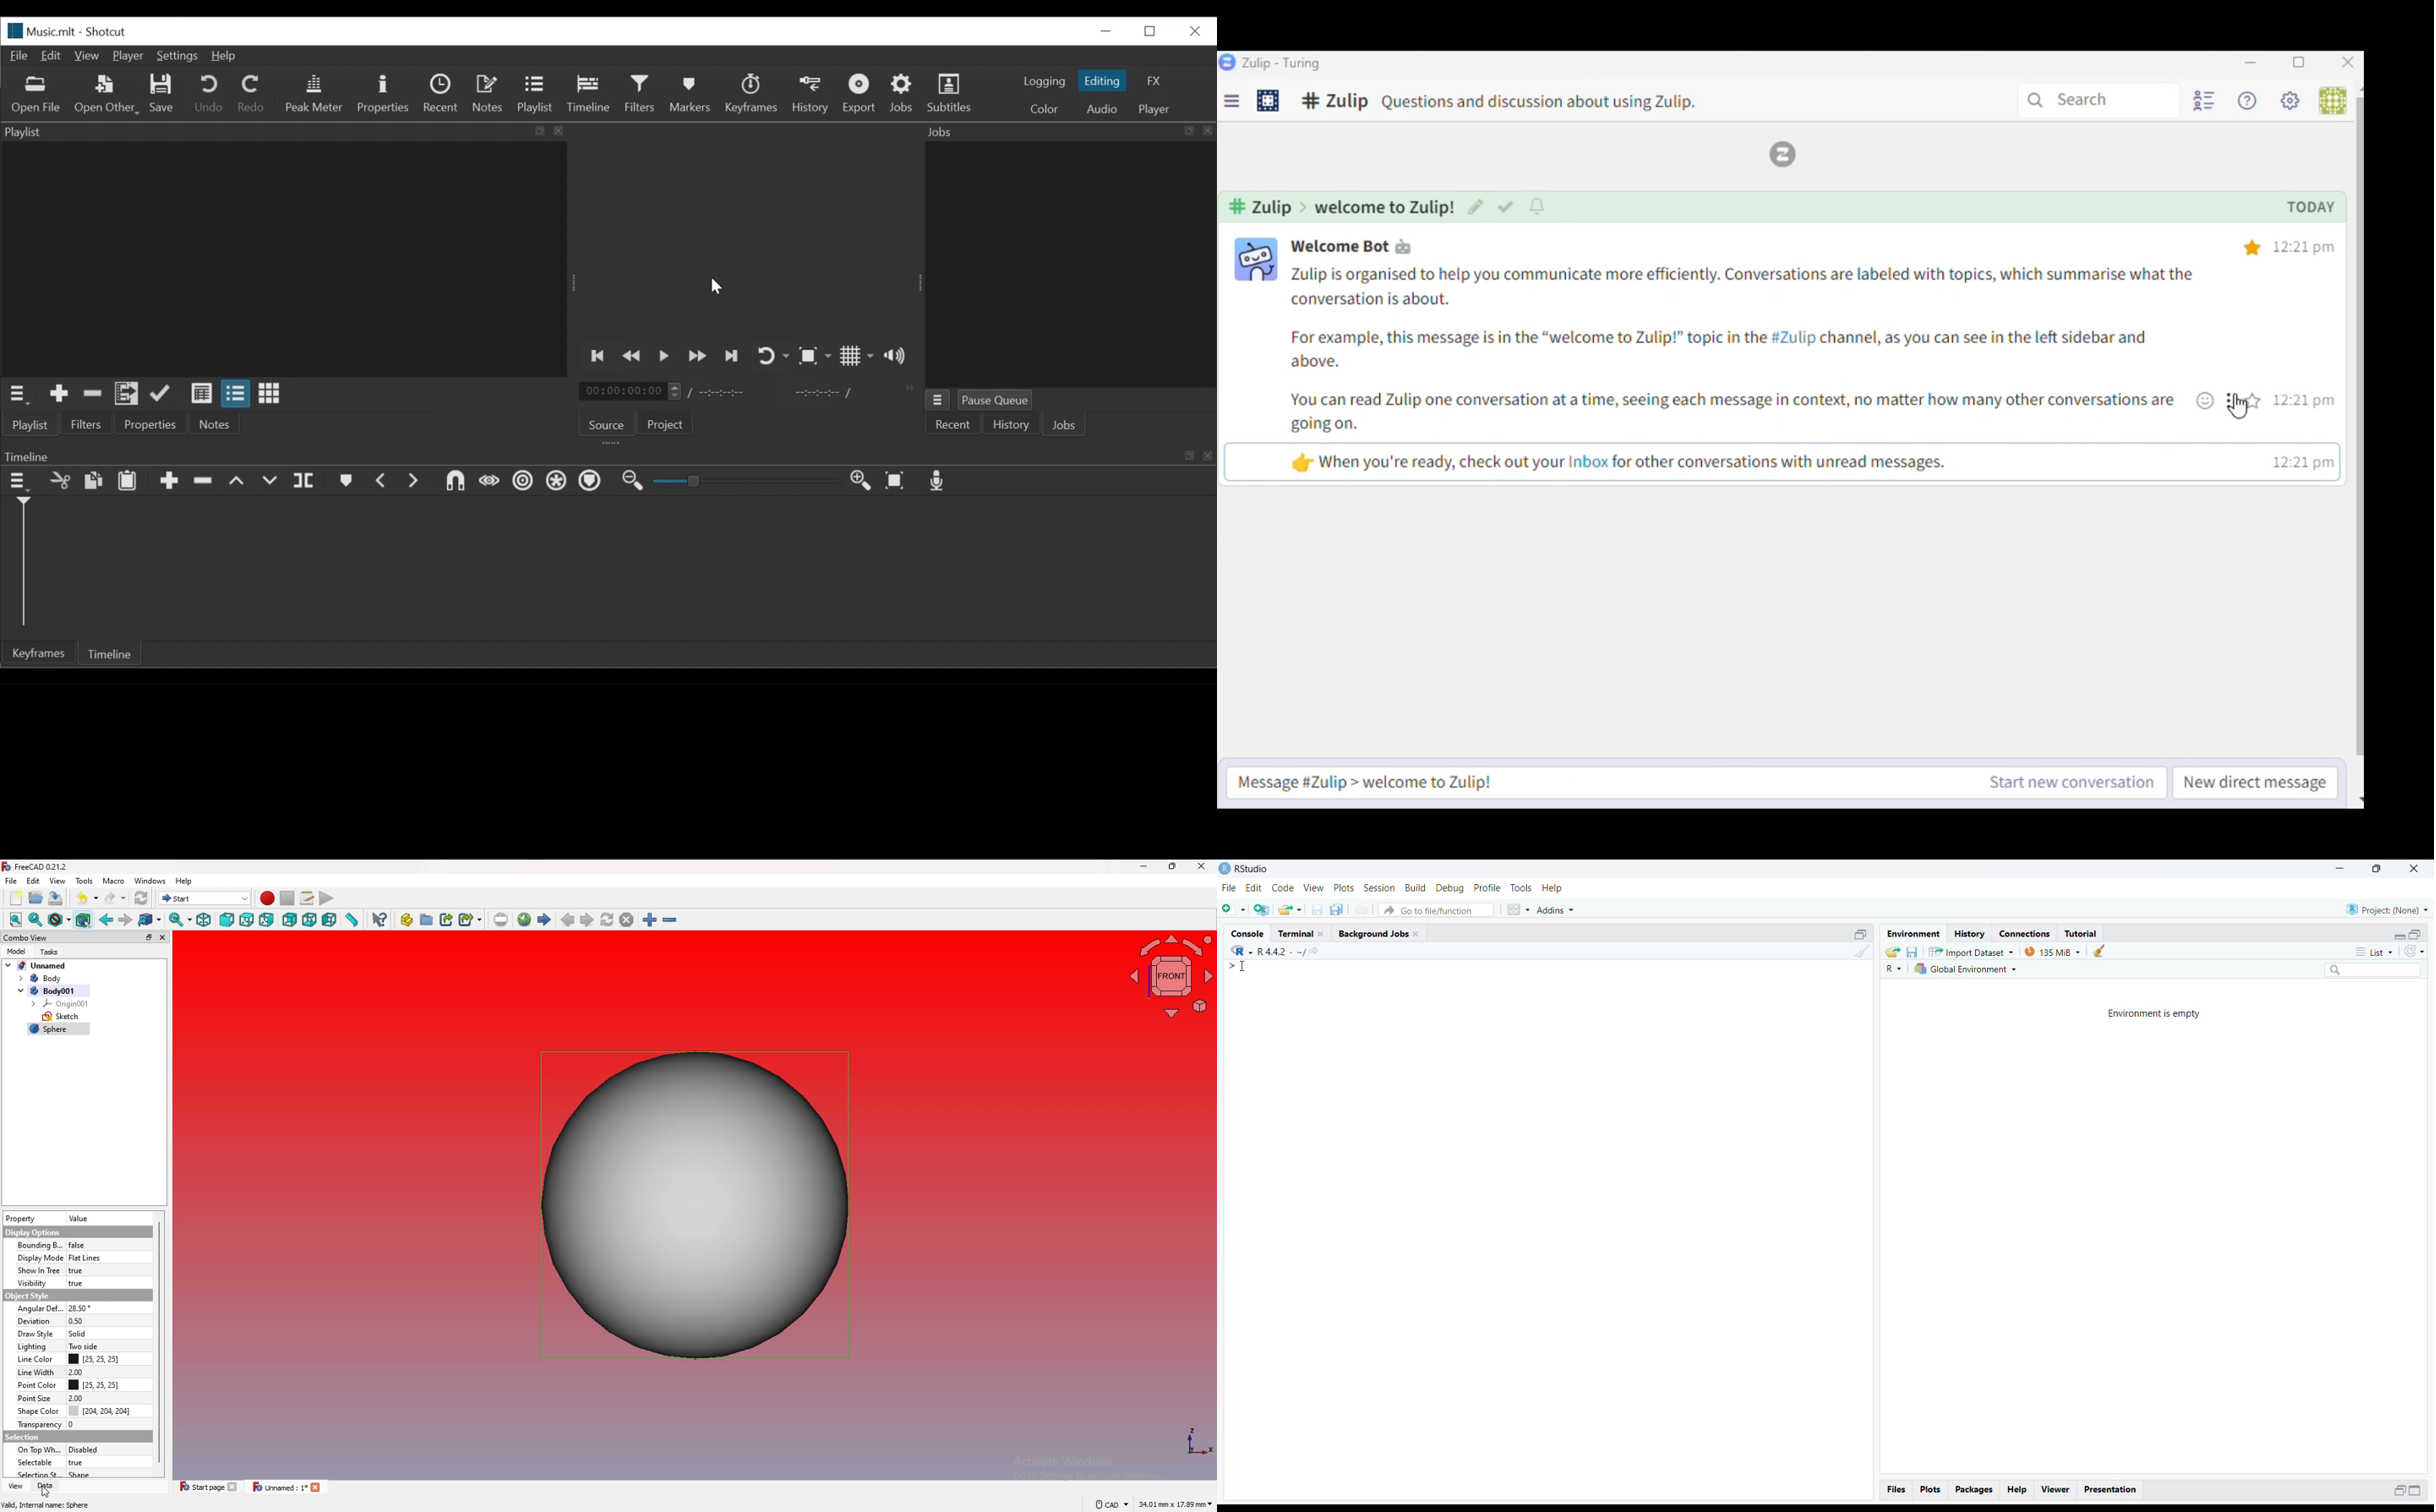 This screenshot has width=2436, height=1512. I want to click on FX, so click(1152, 81).